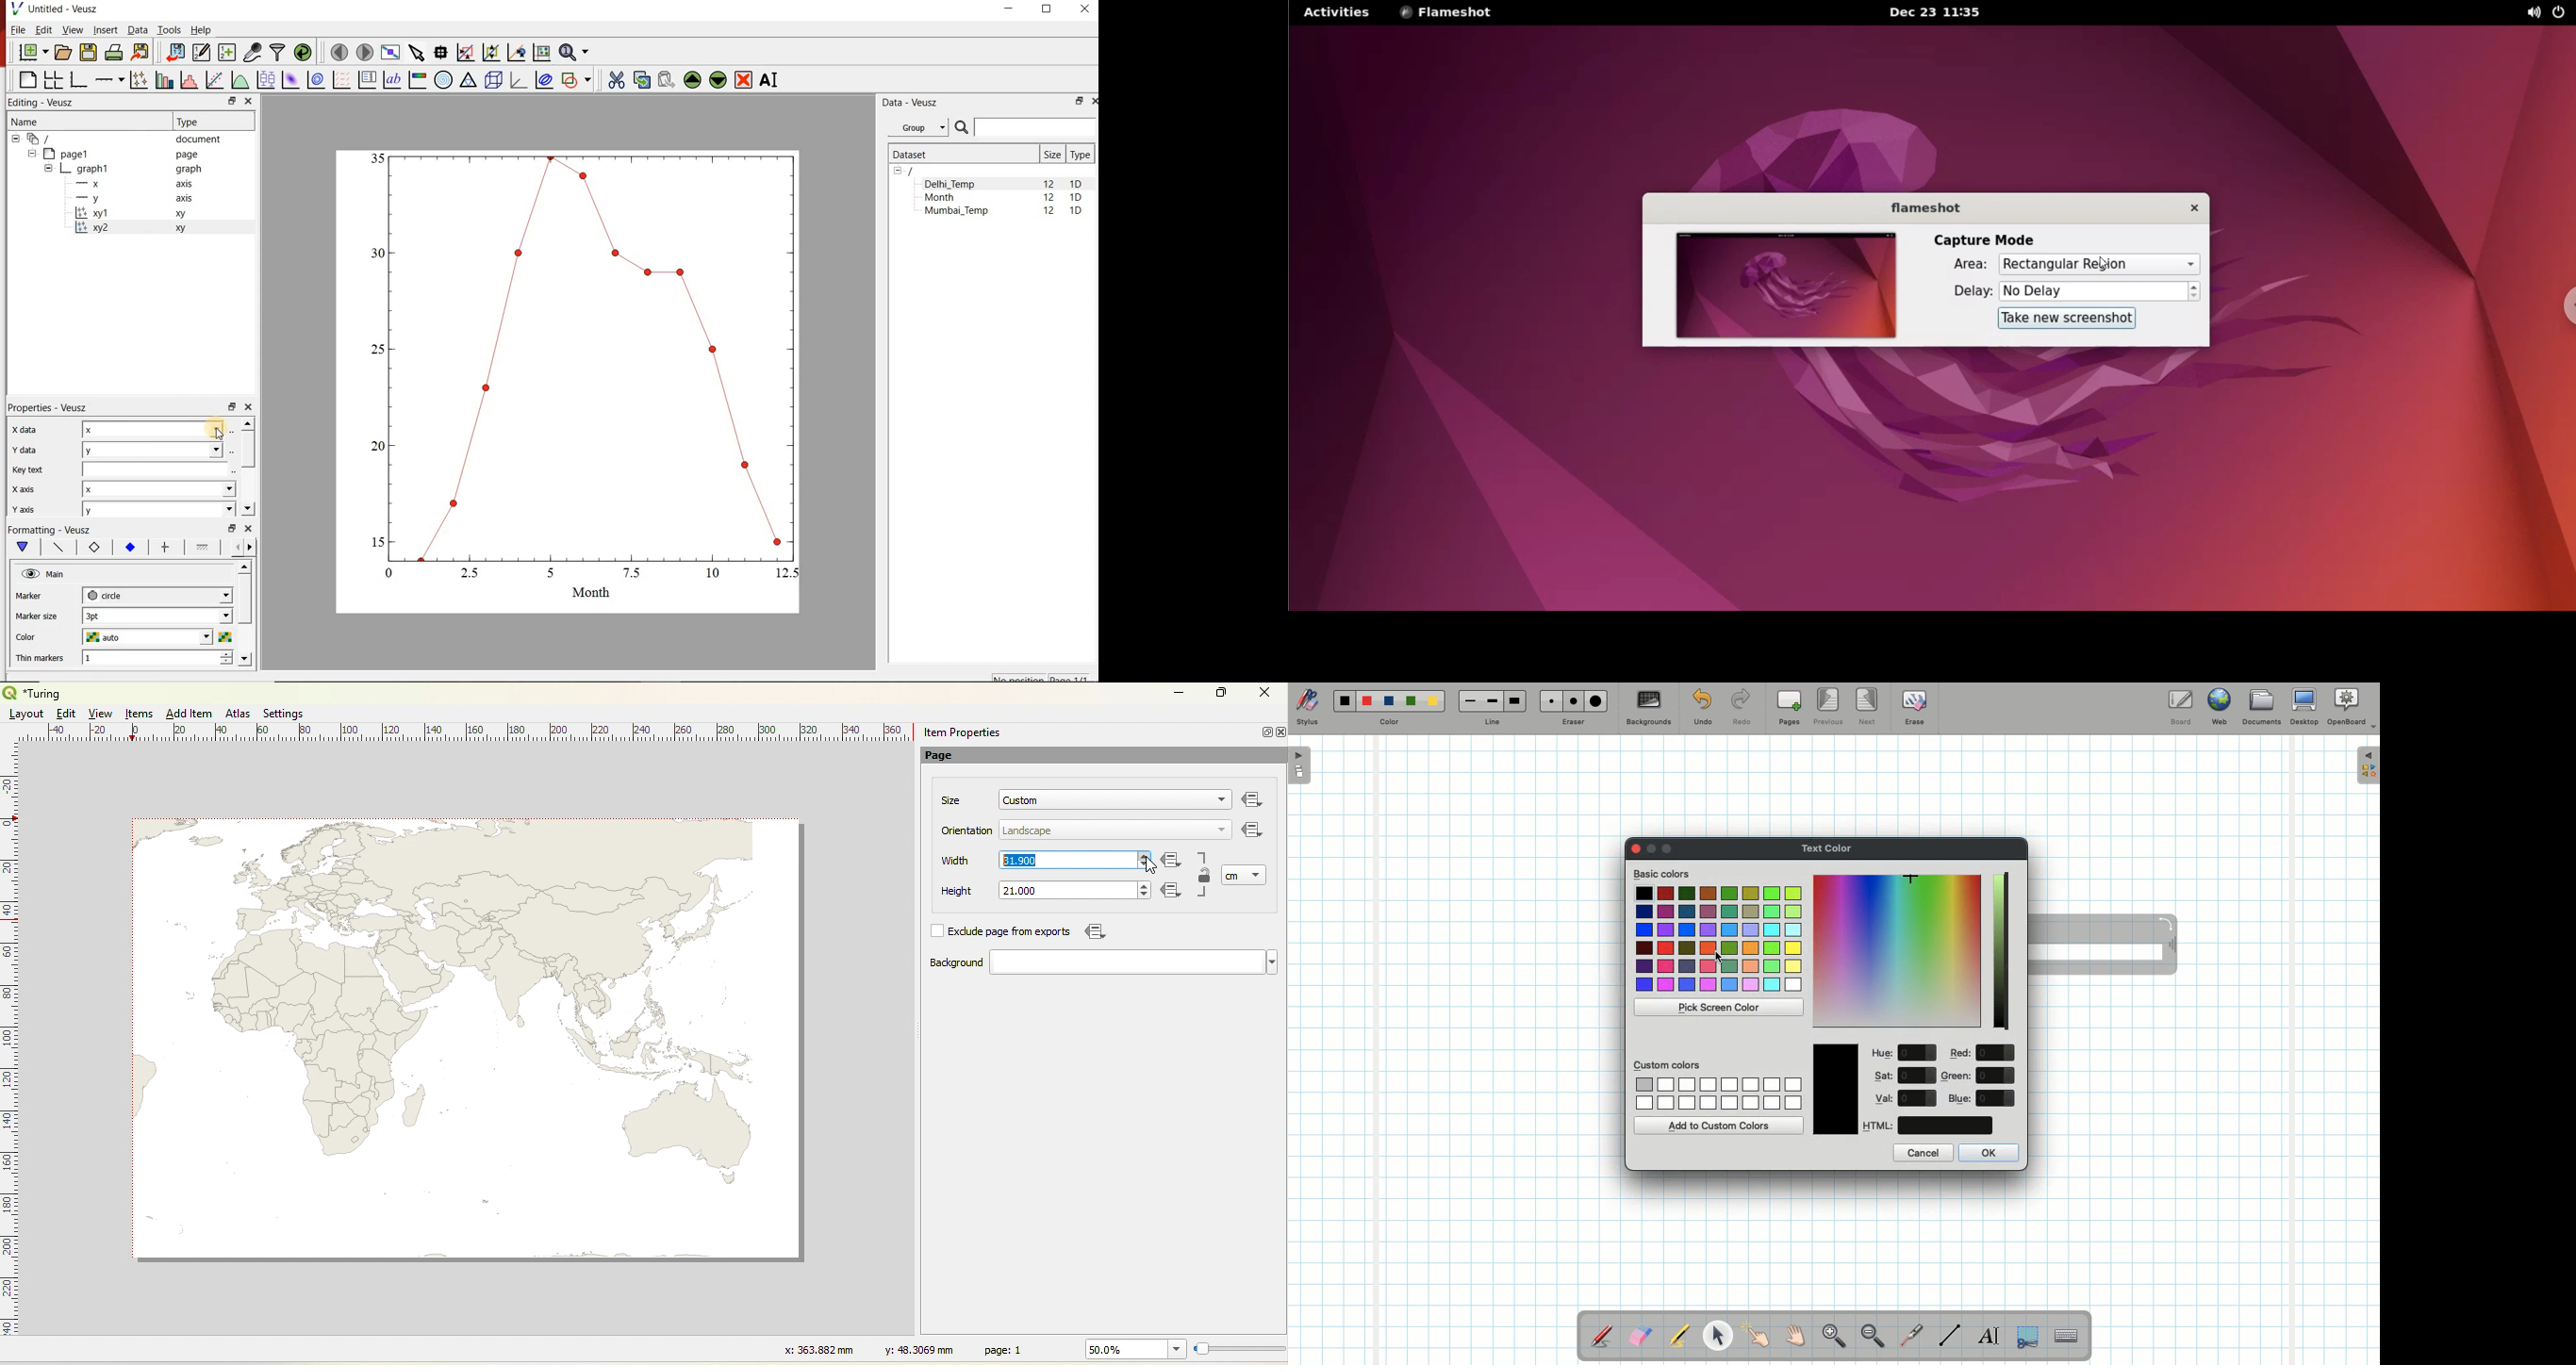  What do you see at coordinates (1025, 128) in the screenshot?
I see `SEARCH DATASETS` at bounding box center [1025, 128].